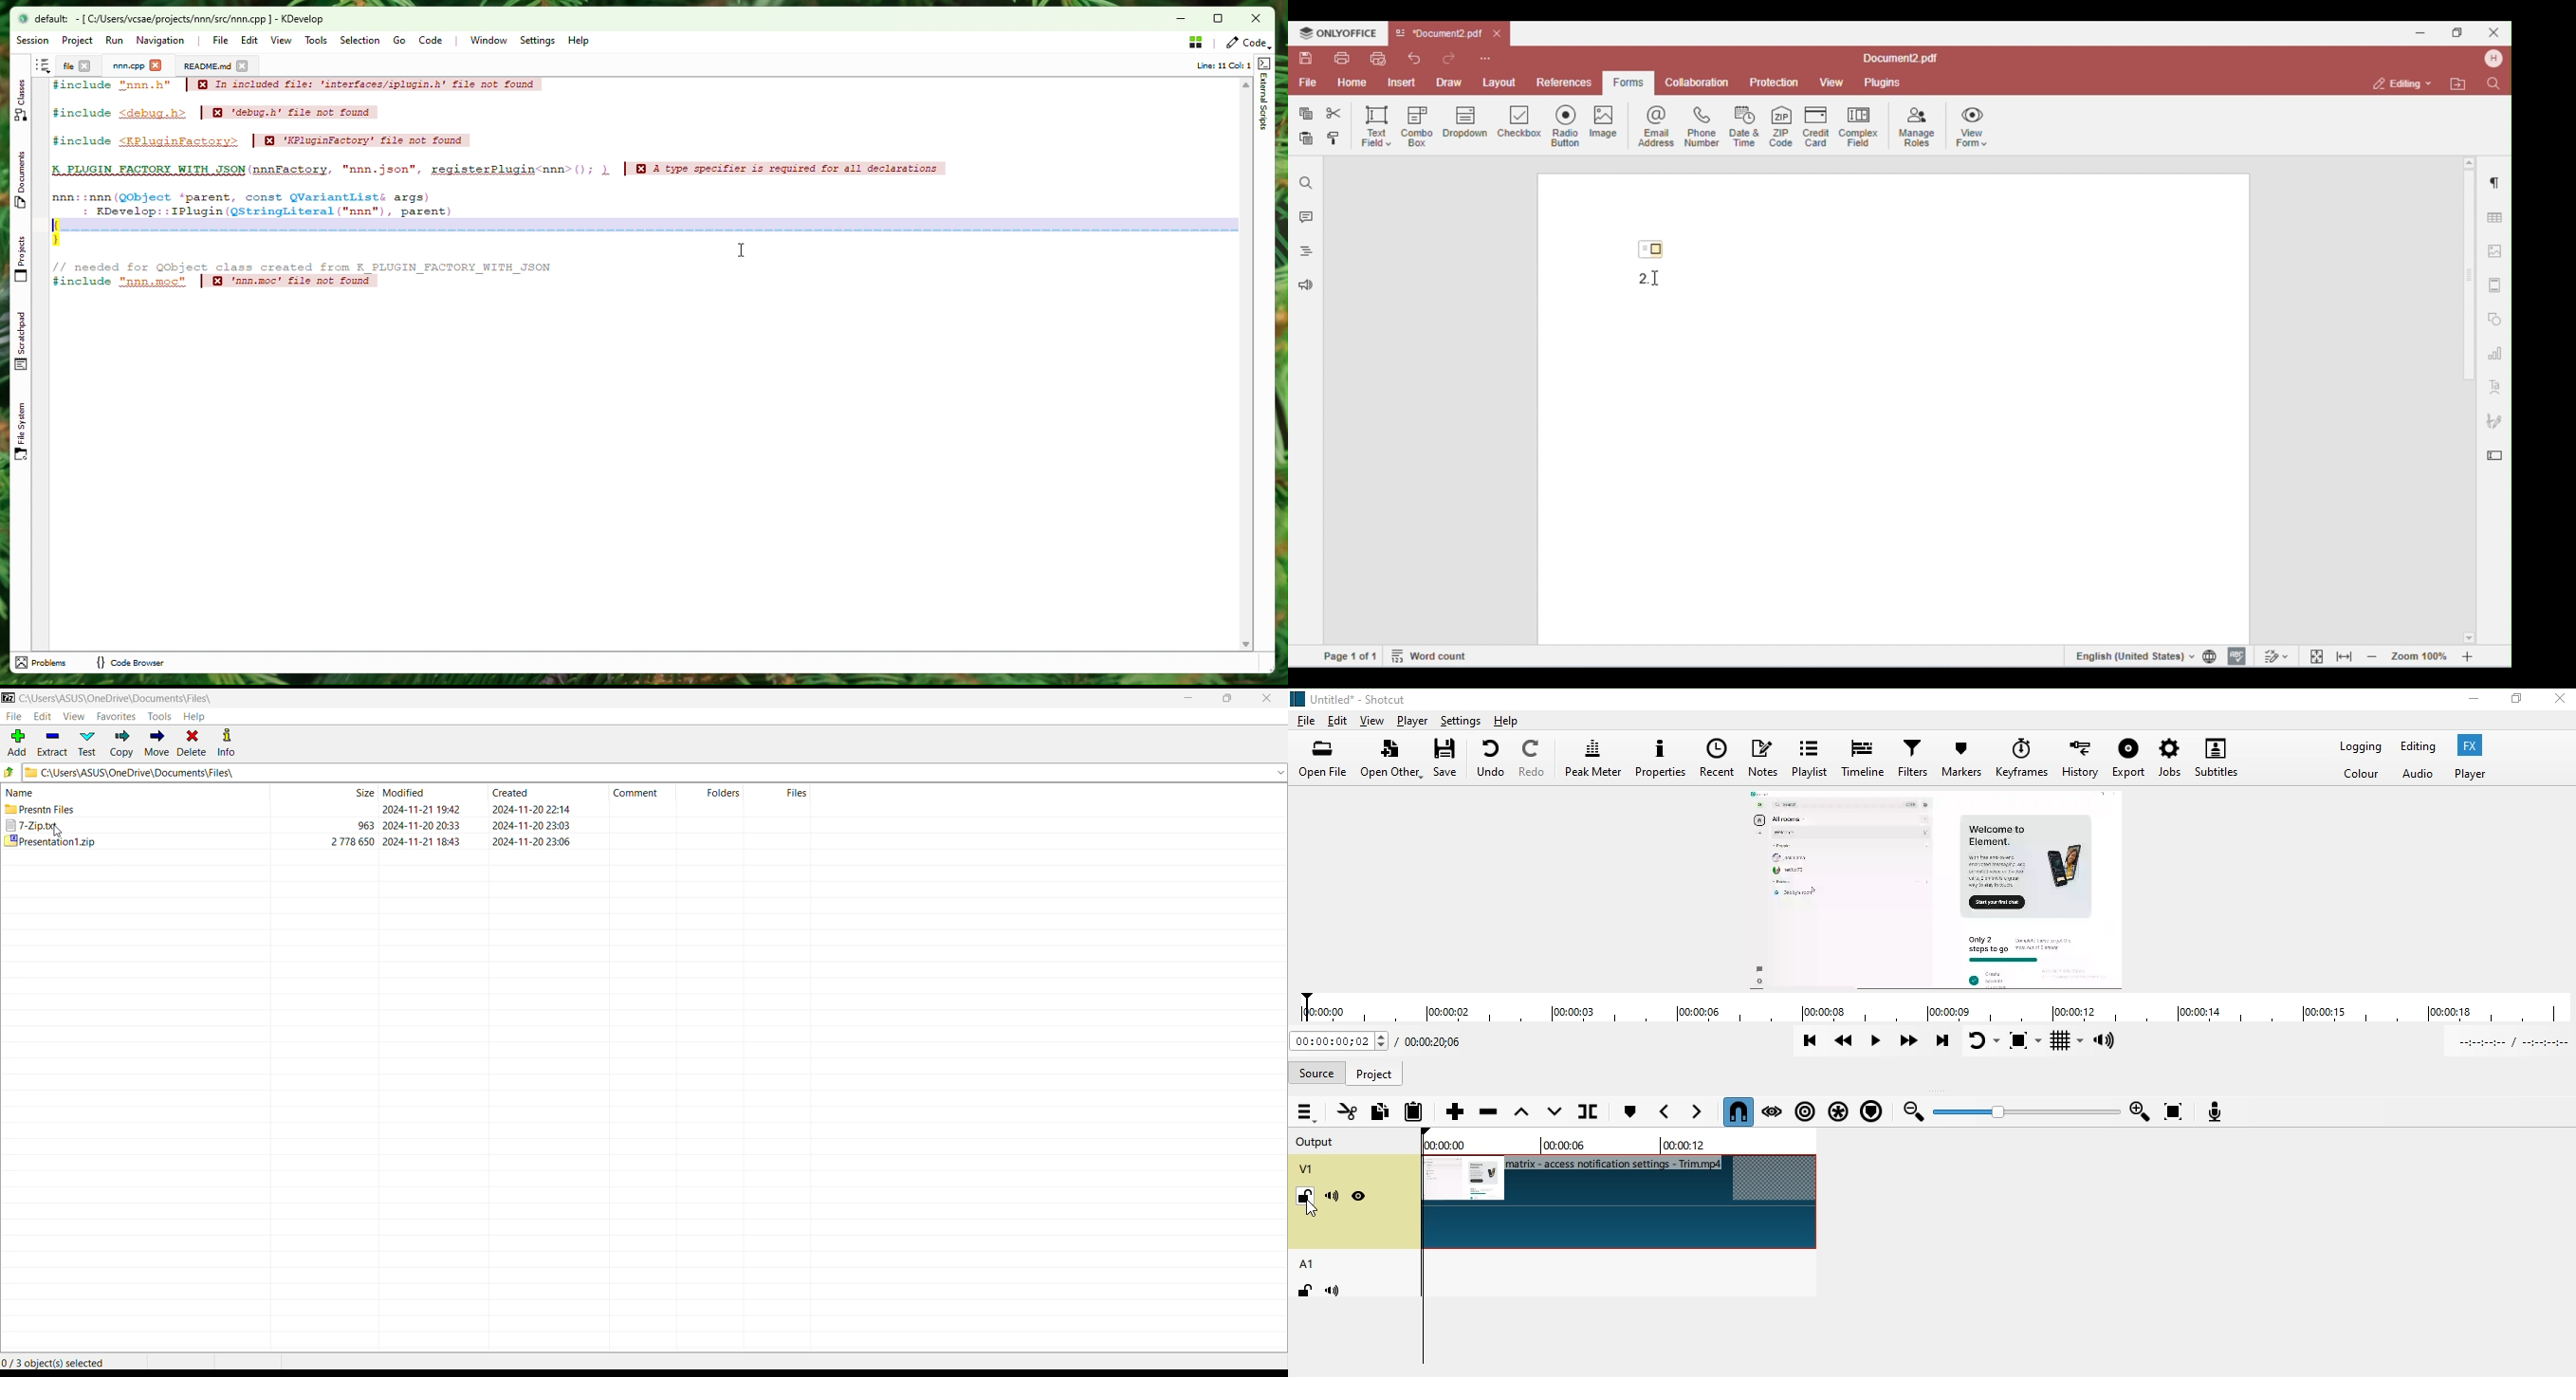  I want to click on lock, so click(1305, 1195).